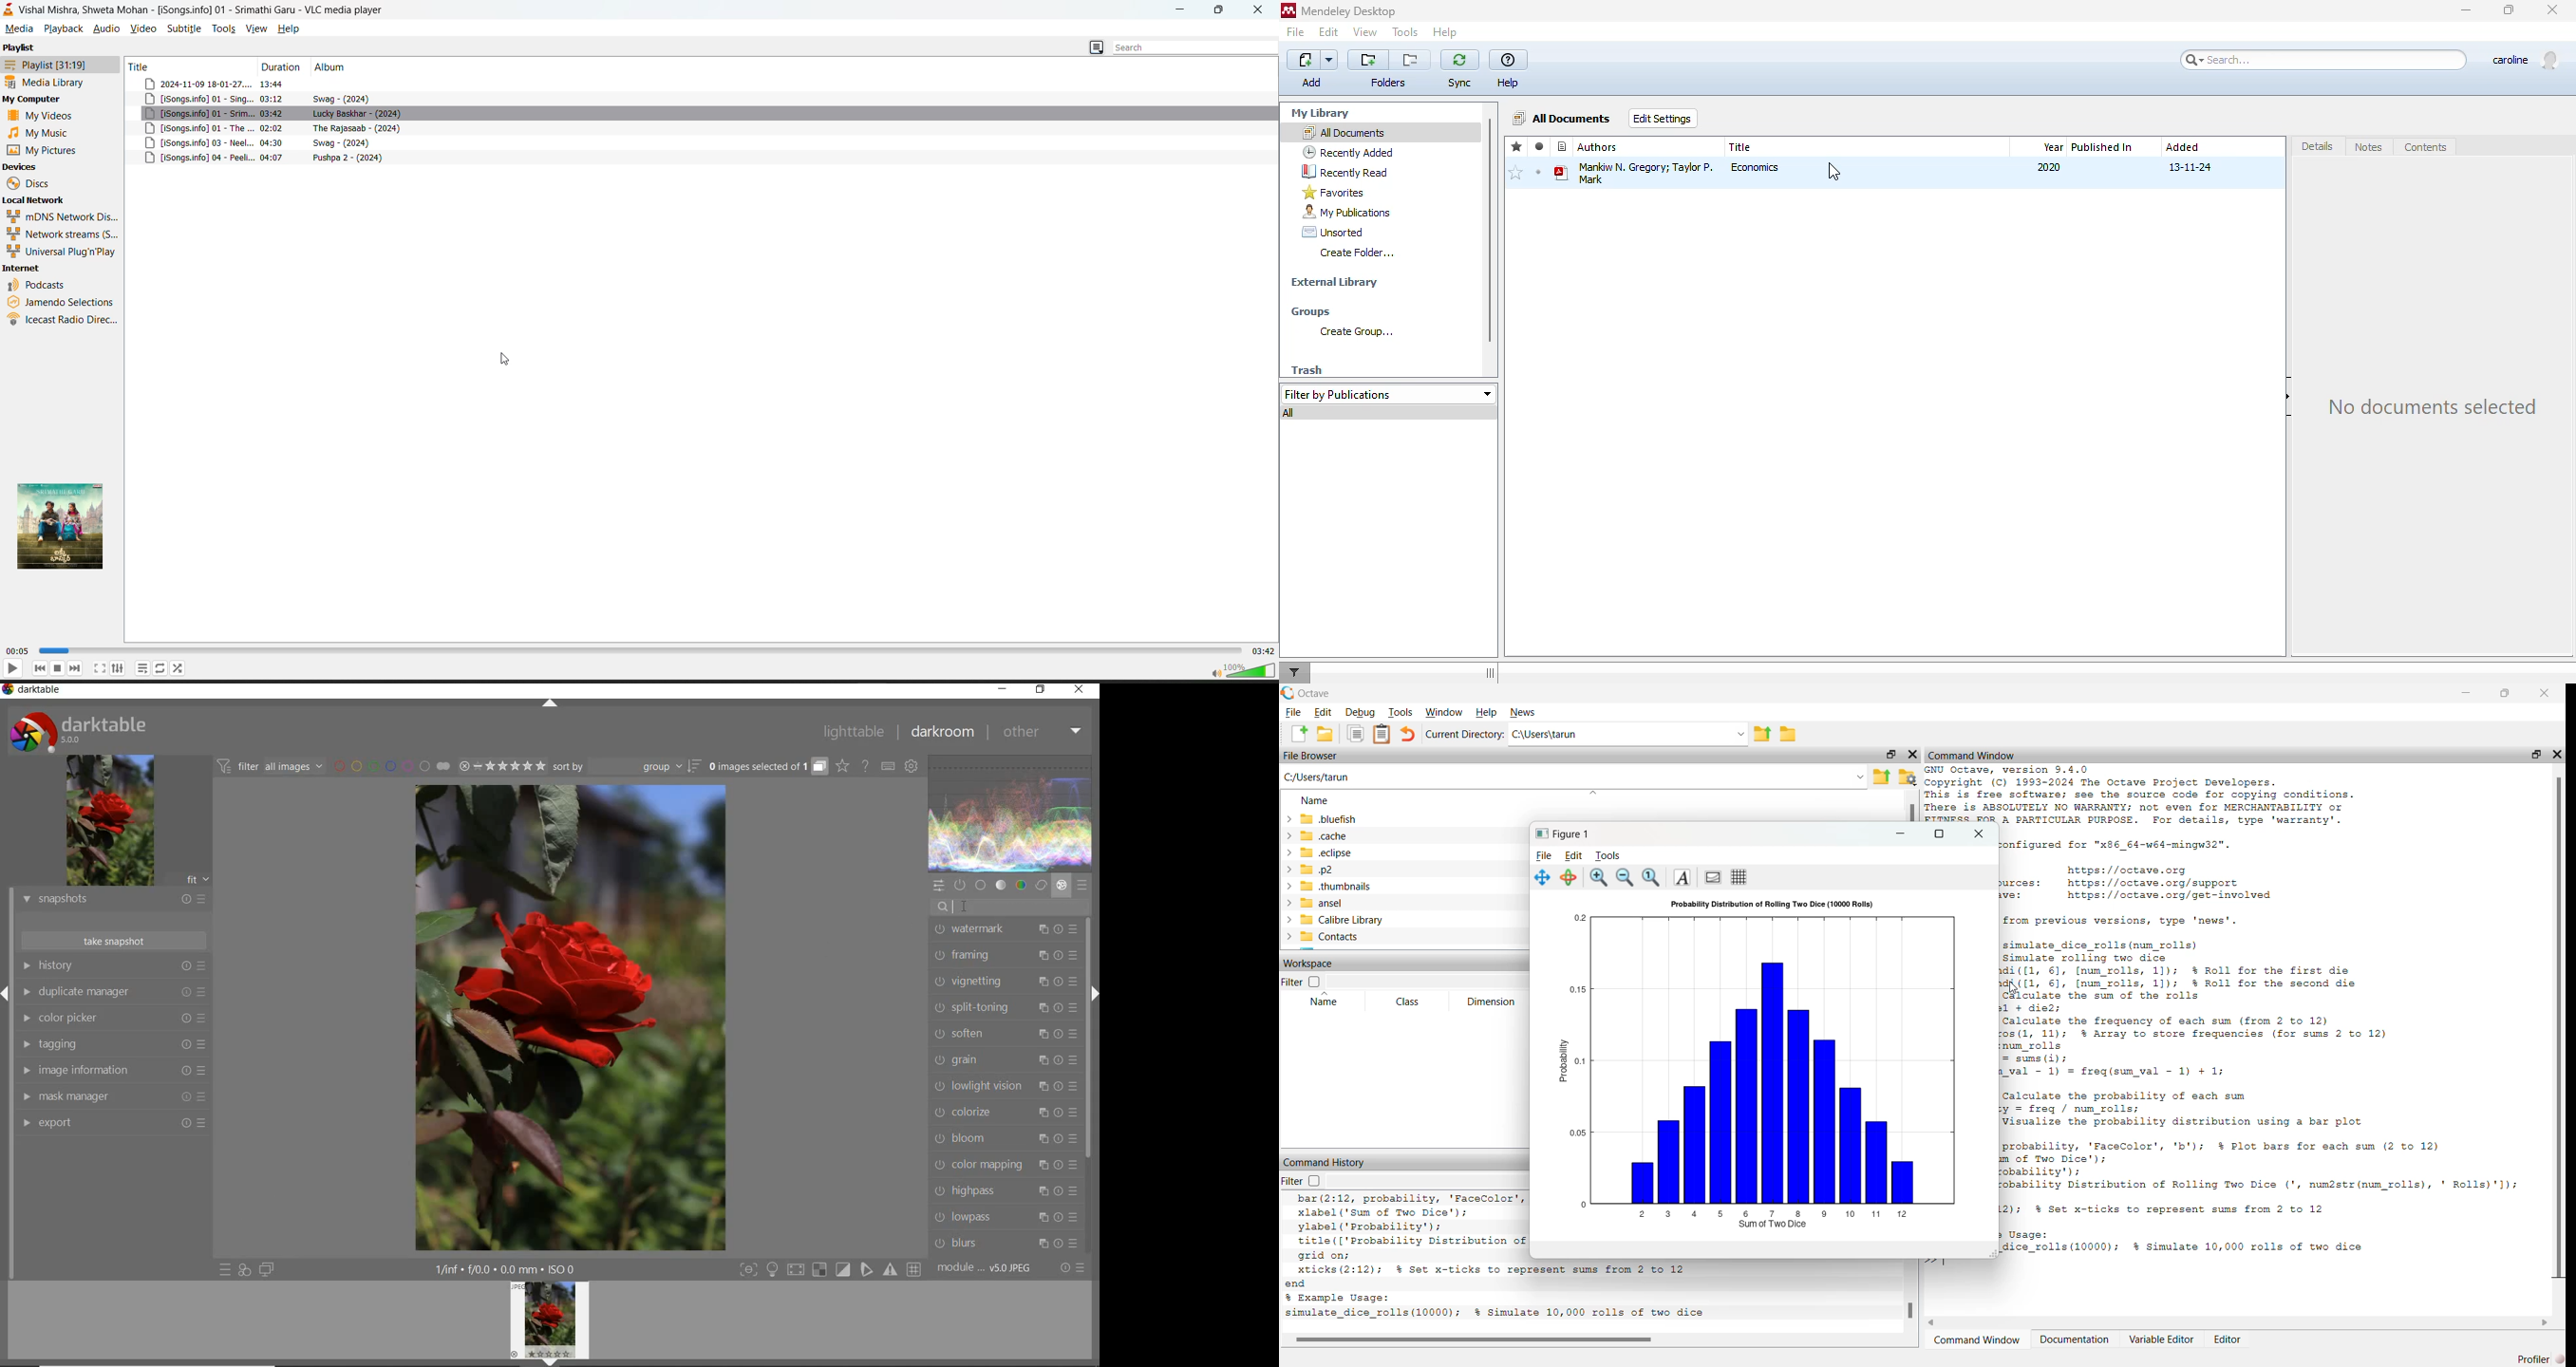  What do you see at coordinates (841, 765) in the screenshot?
I see `click to change overlays on thumbnails` at bounding box center [841, 765].